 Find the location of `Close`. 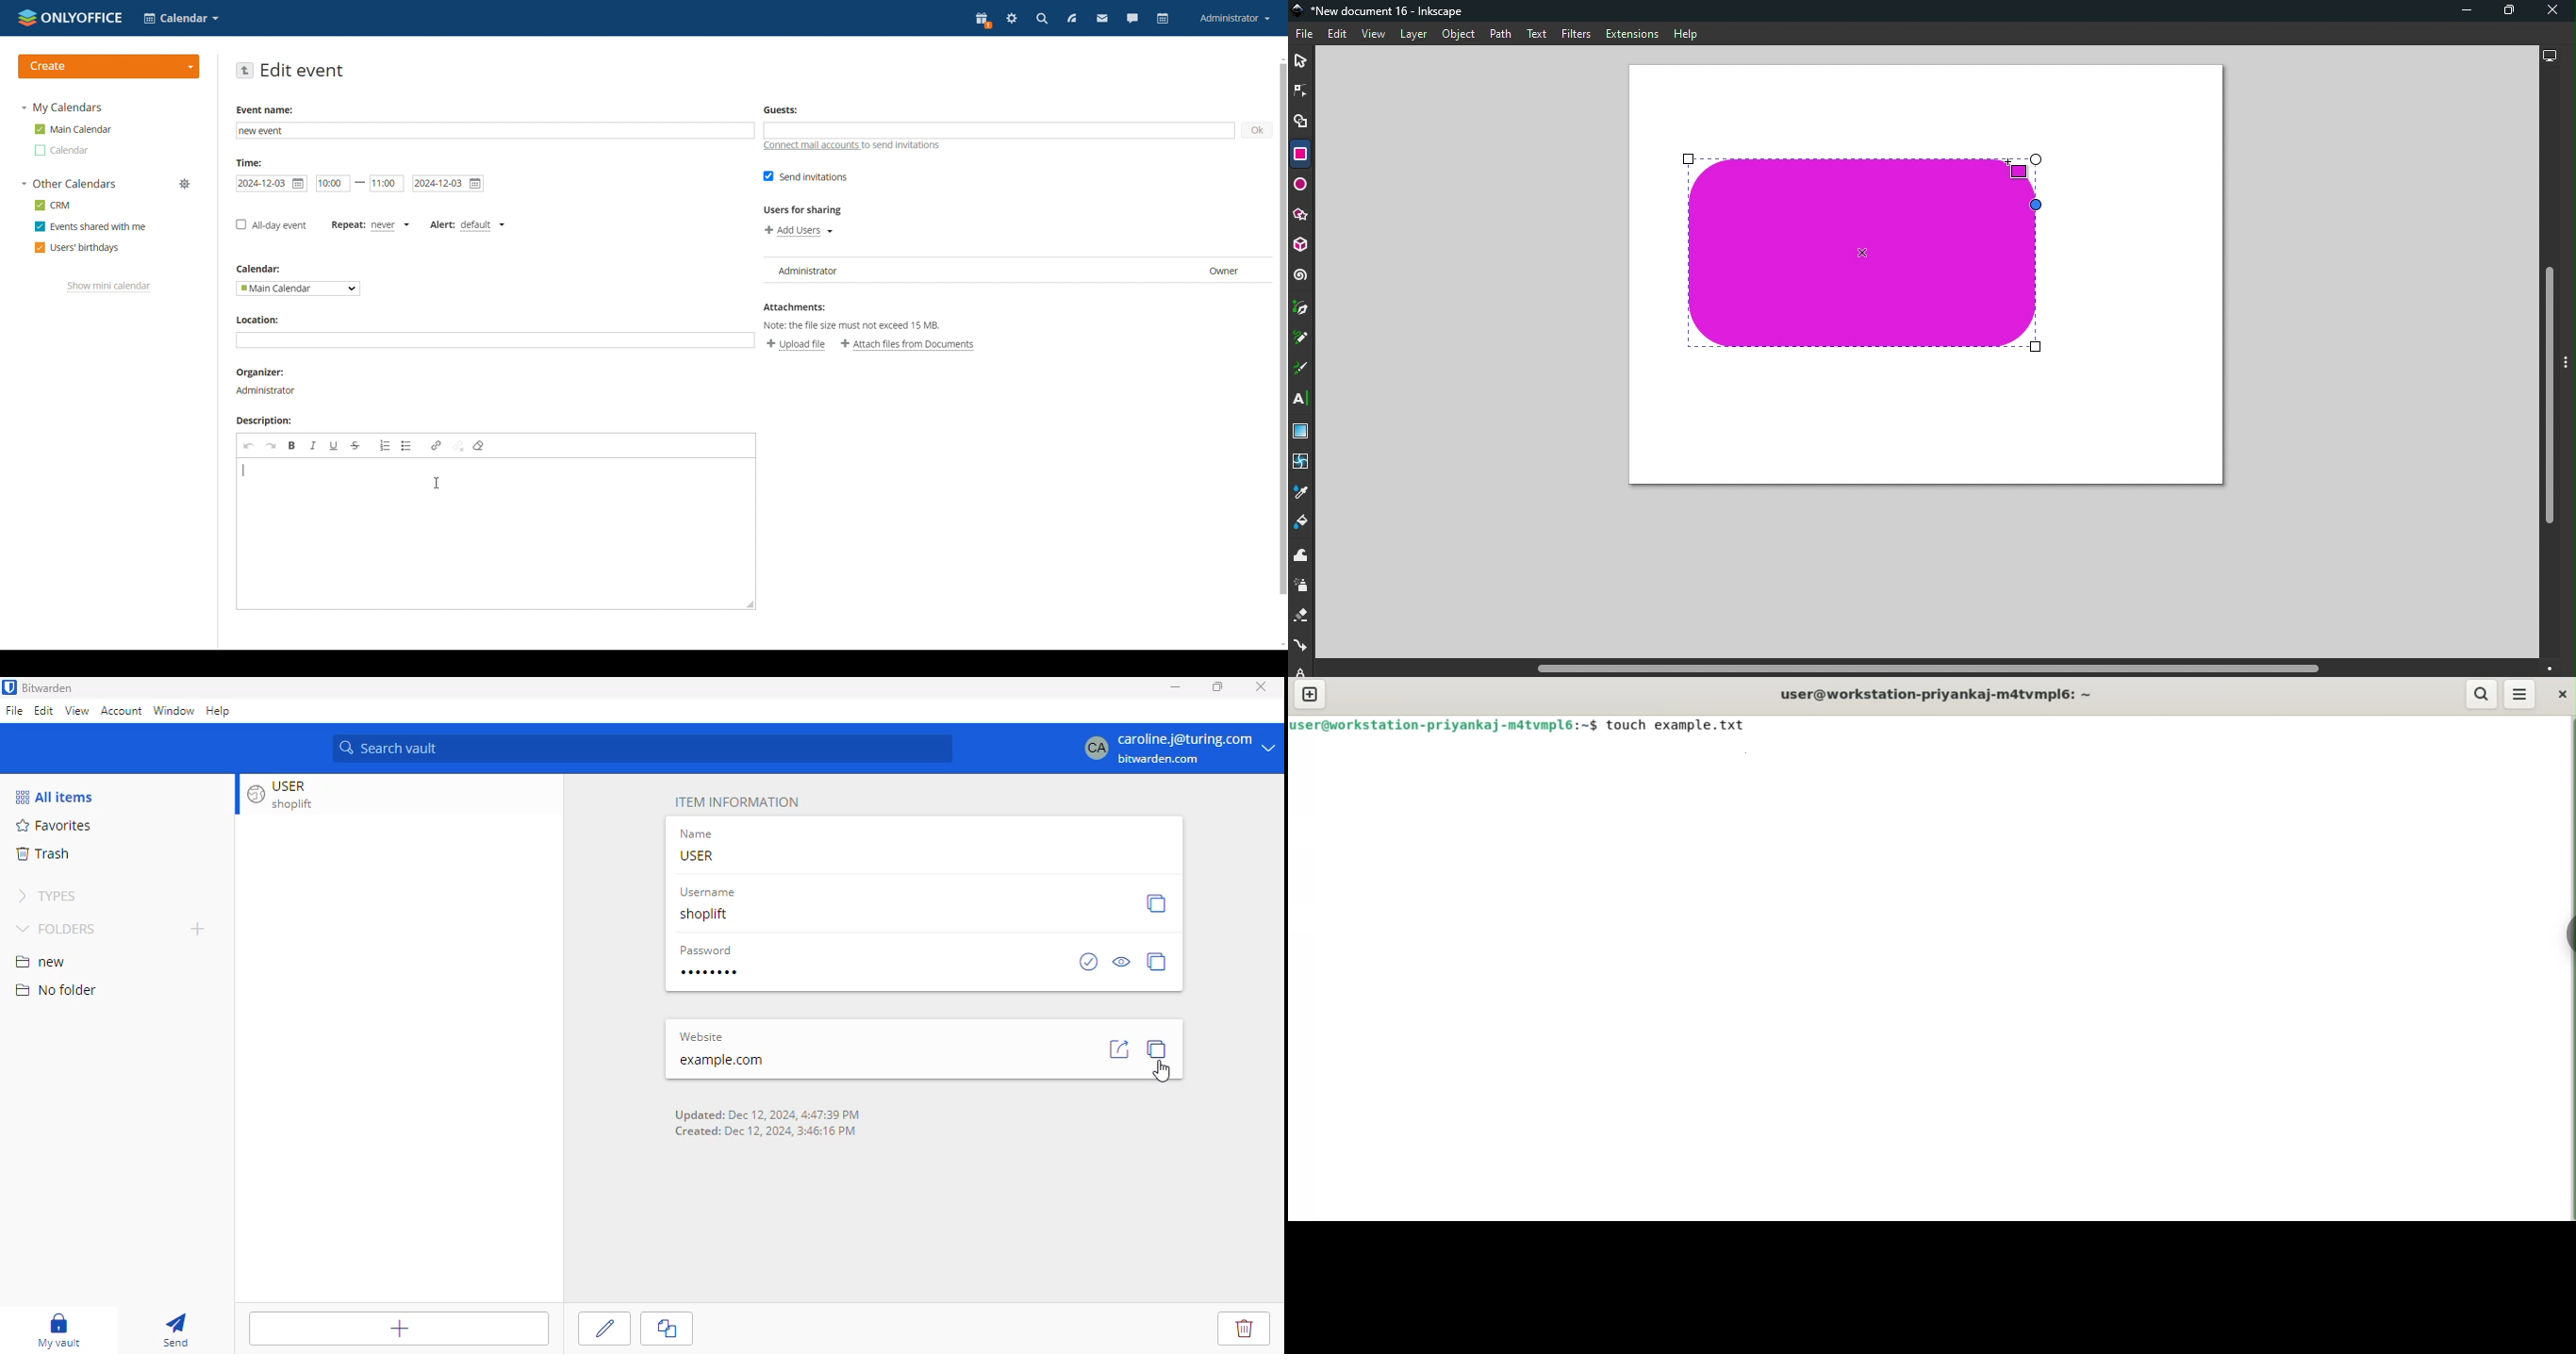

Close is located at coordinates (2552, 11).